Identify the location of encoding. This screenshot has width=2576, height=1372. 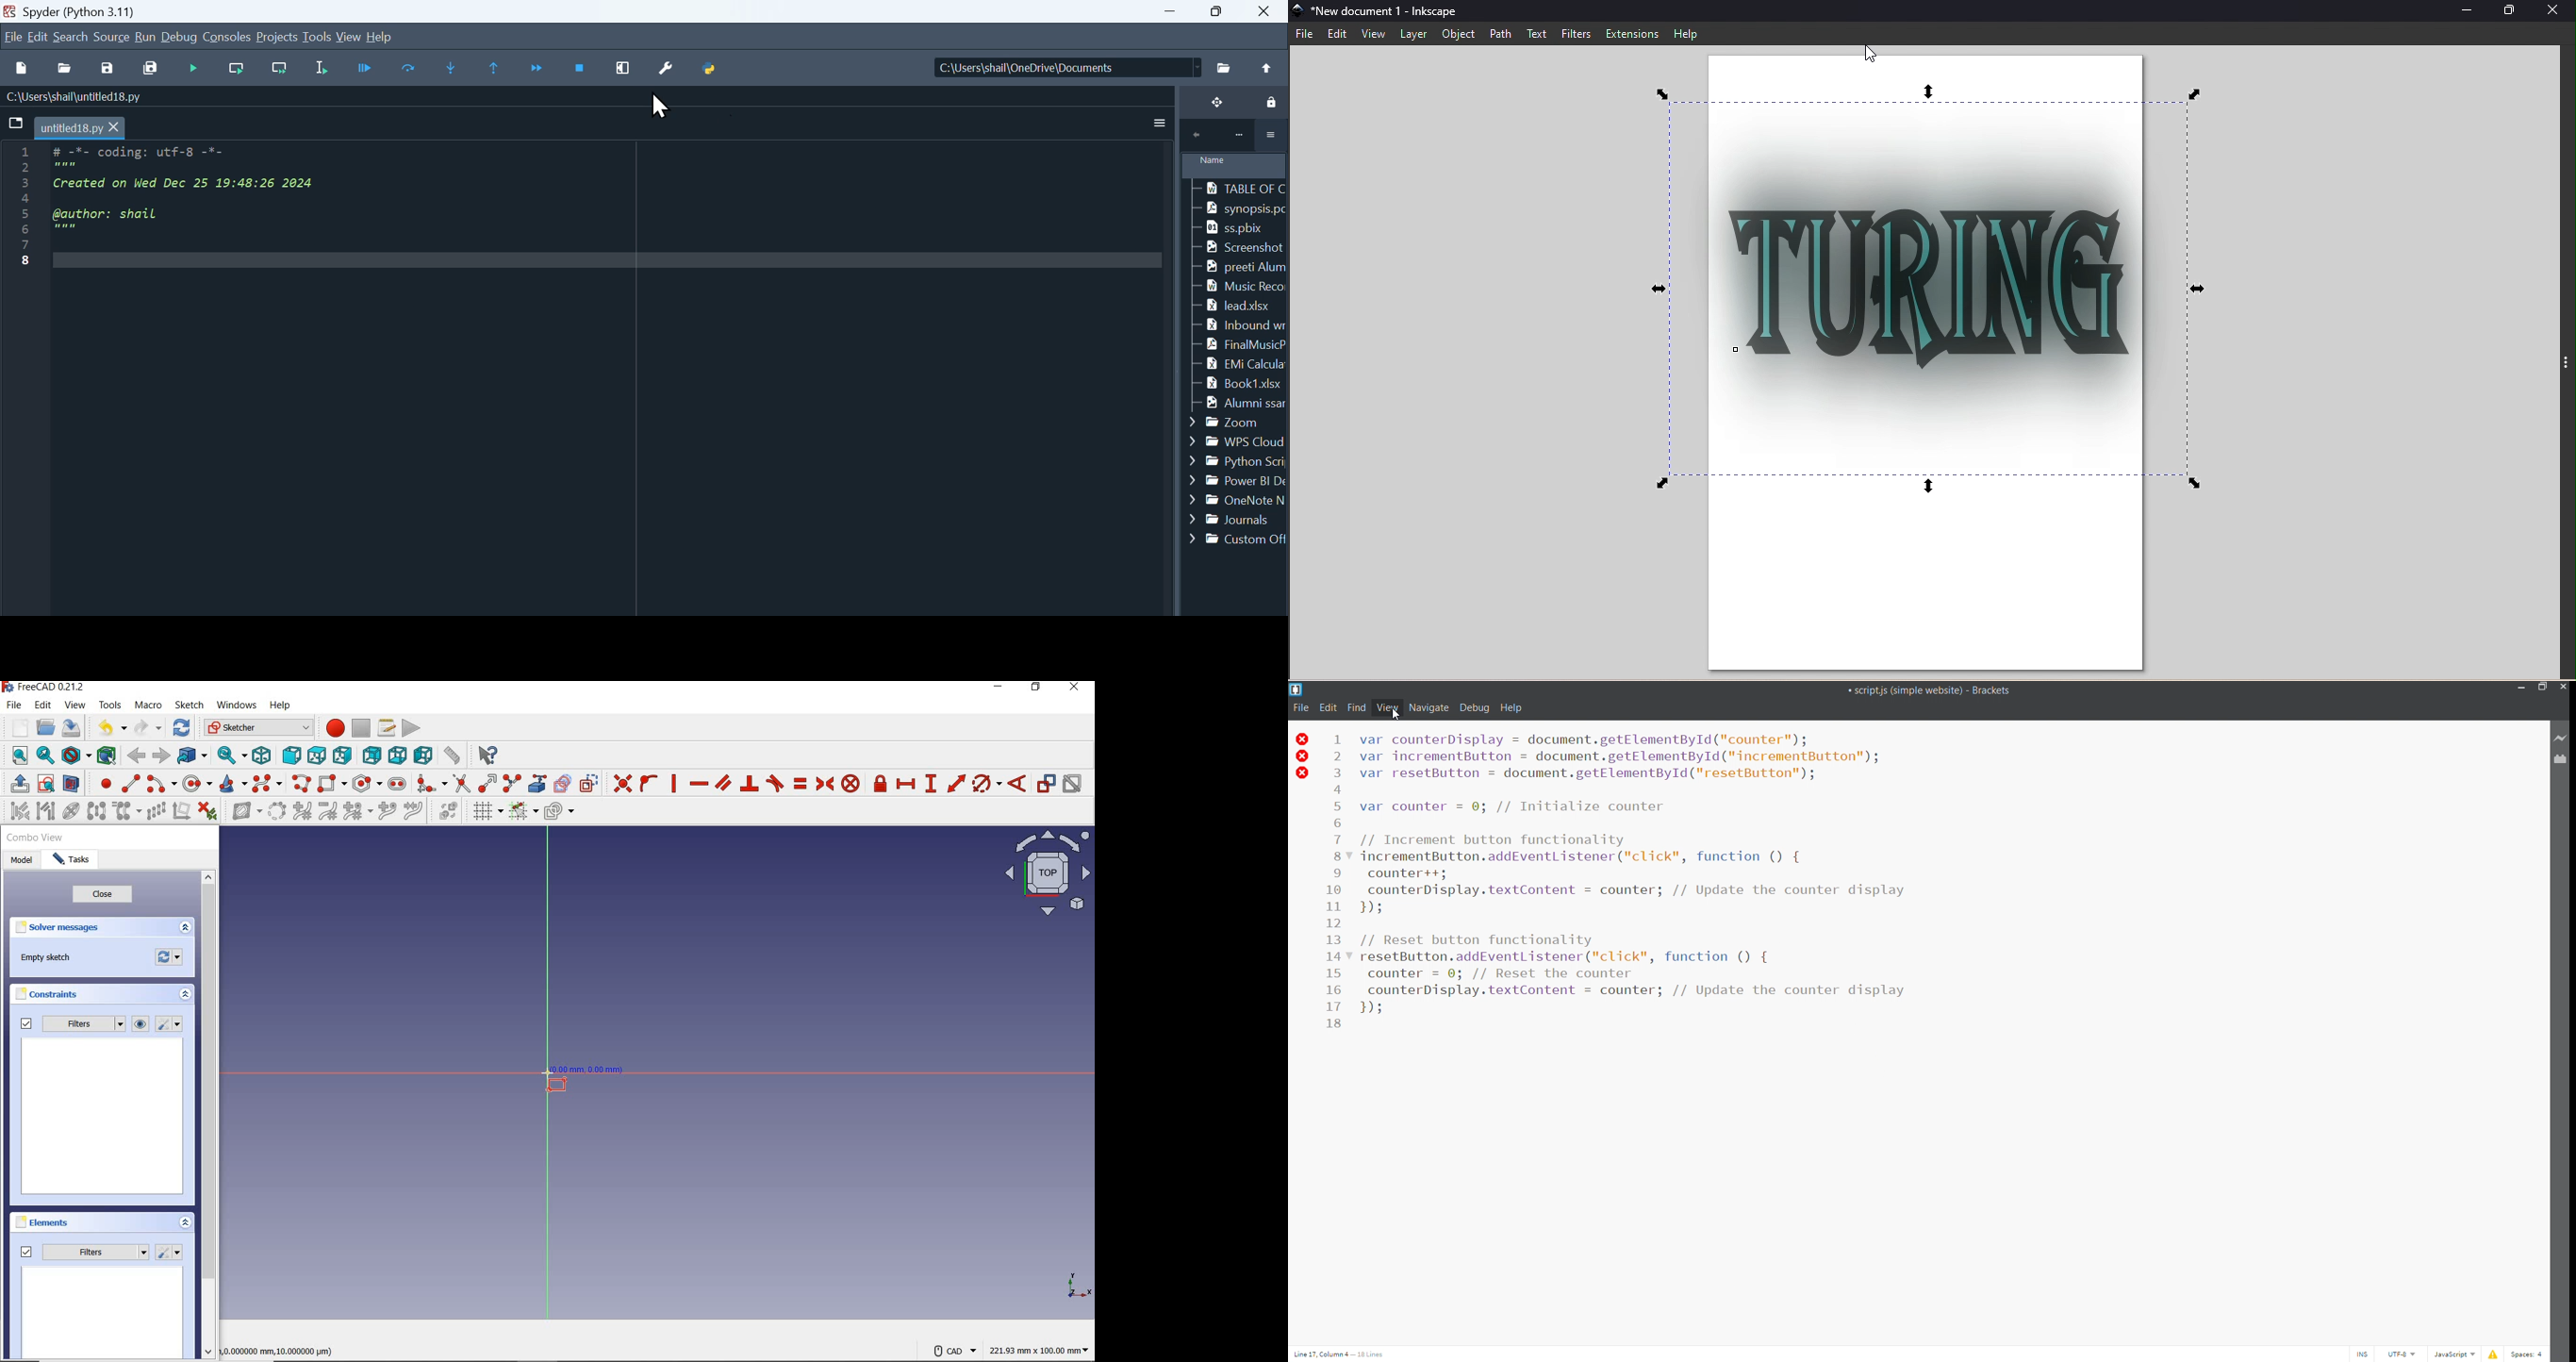
(2403, 1354).